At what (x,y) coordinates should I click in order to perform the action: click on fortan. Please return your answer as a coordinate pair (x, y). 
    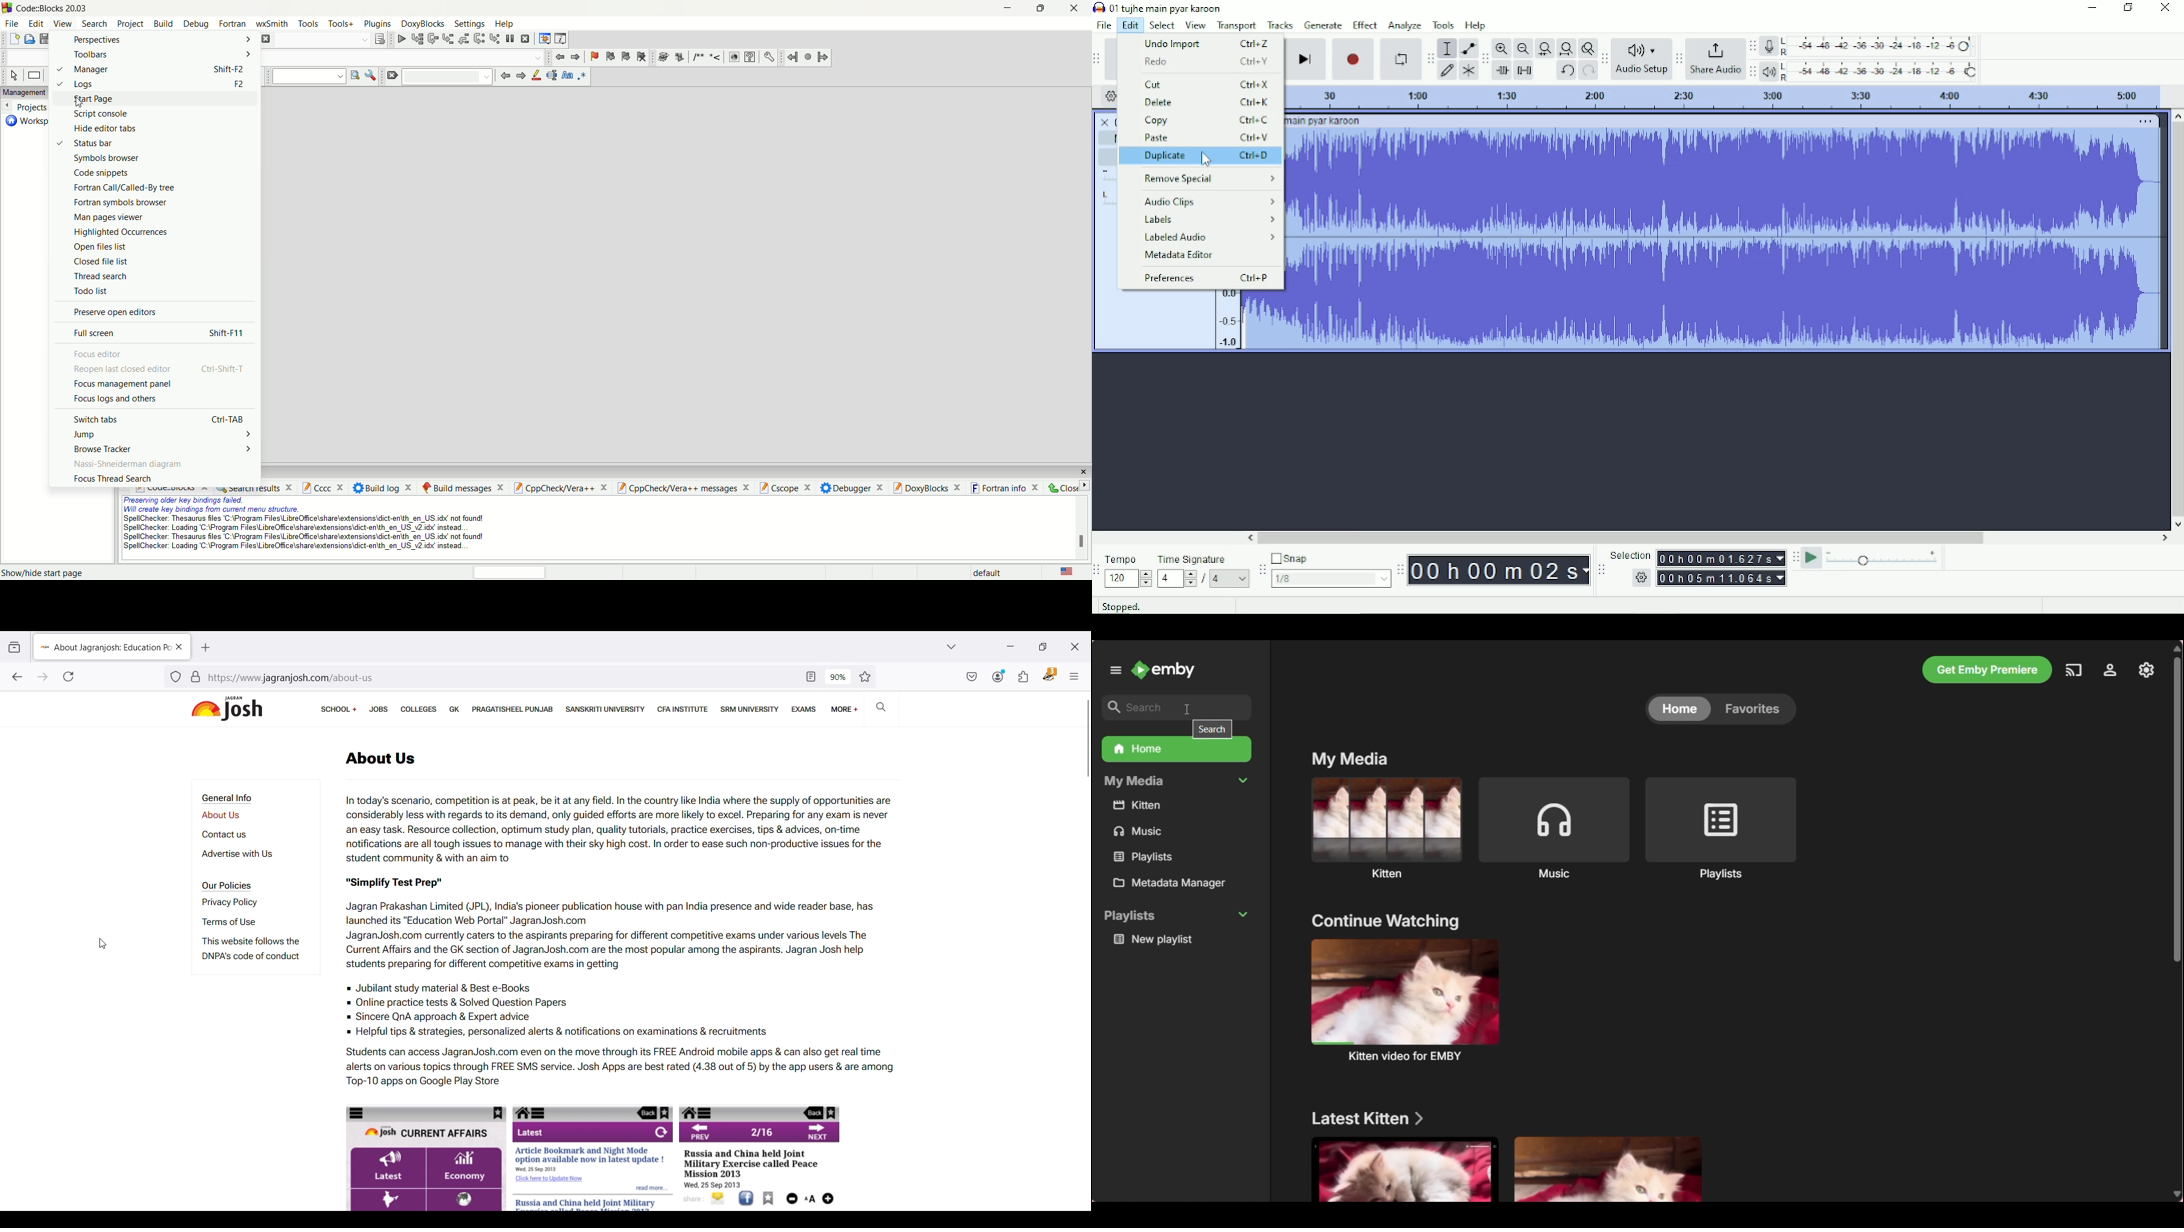
    Looking at the image, I should click on (233, 24).